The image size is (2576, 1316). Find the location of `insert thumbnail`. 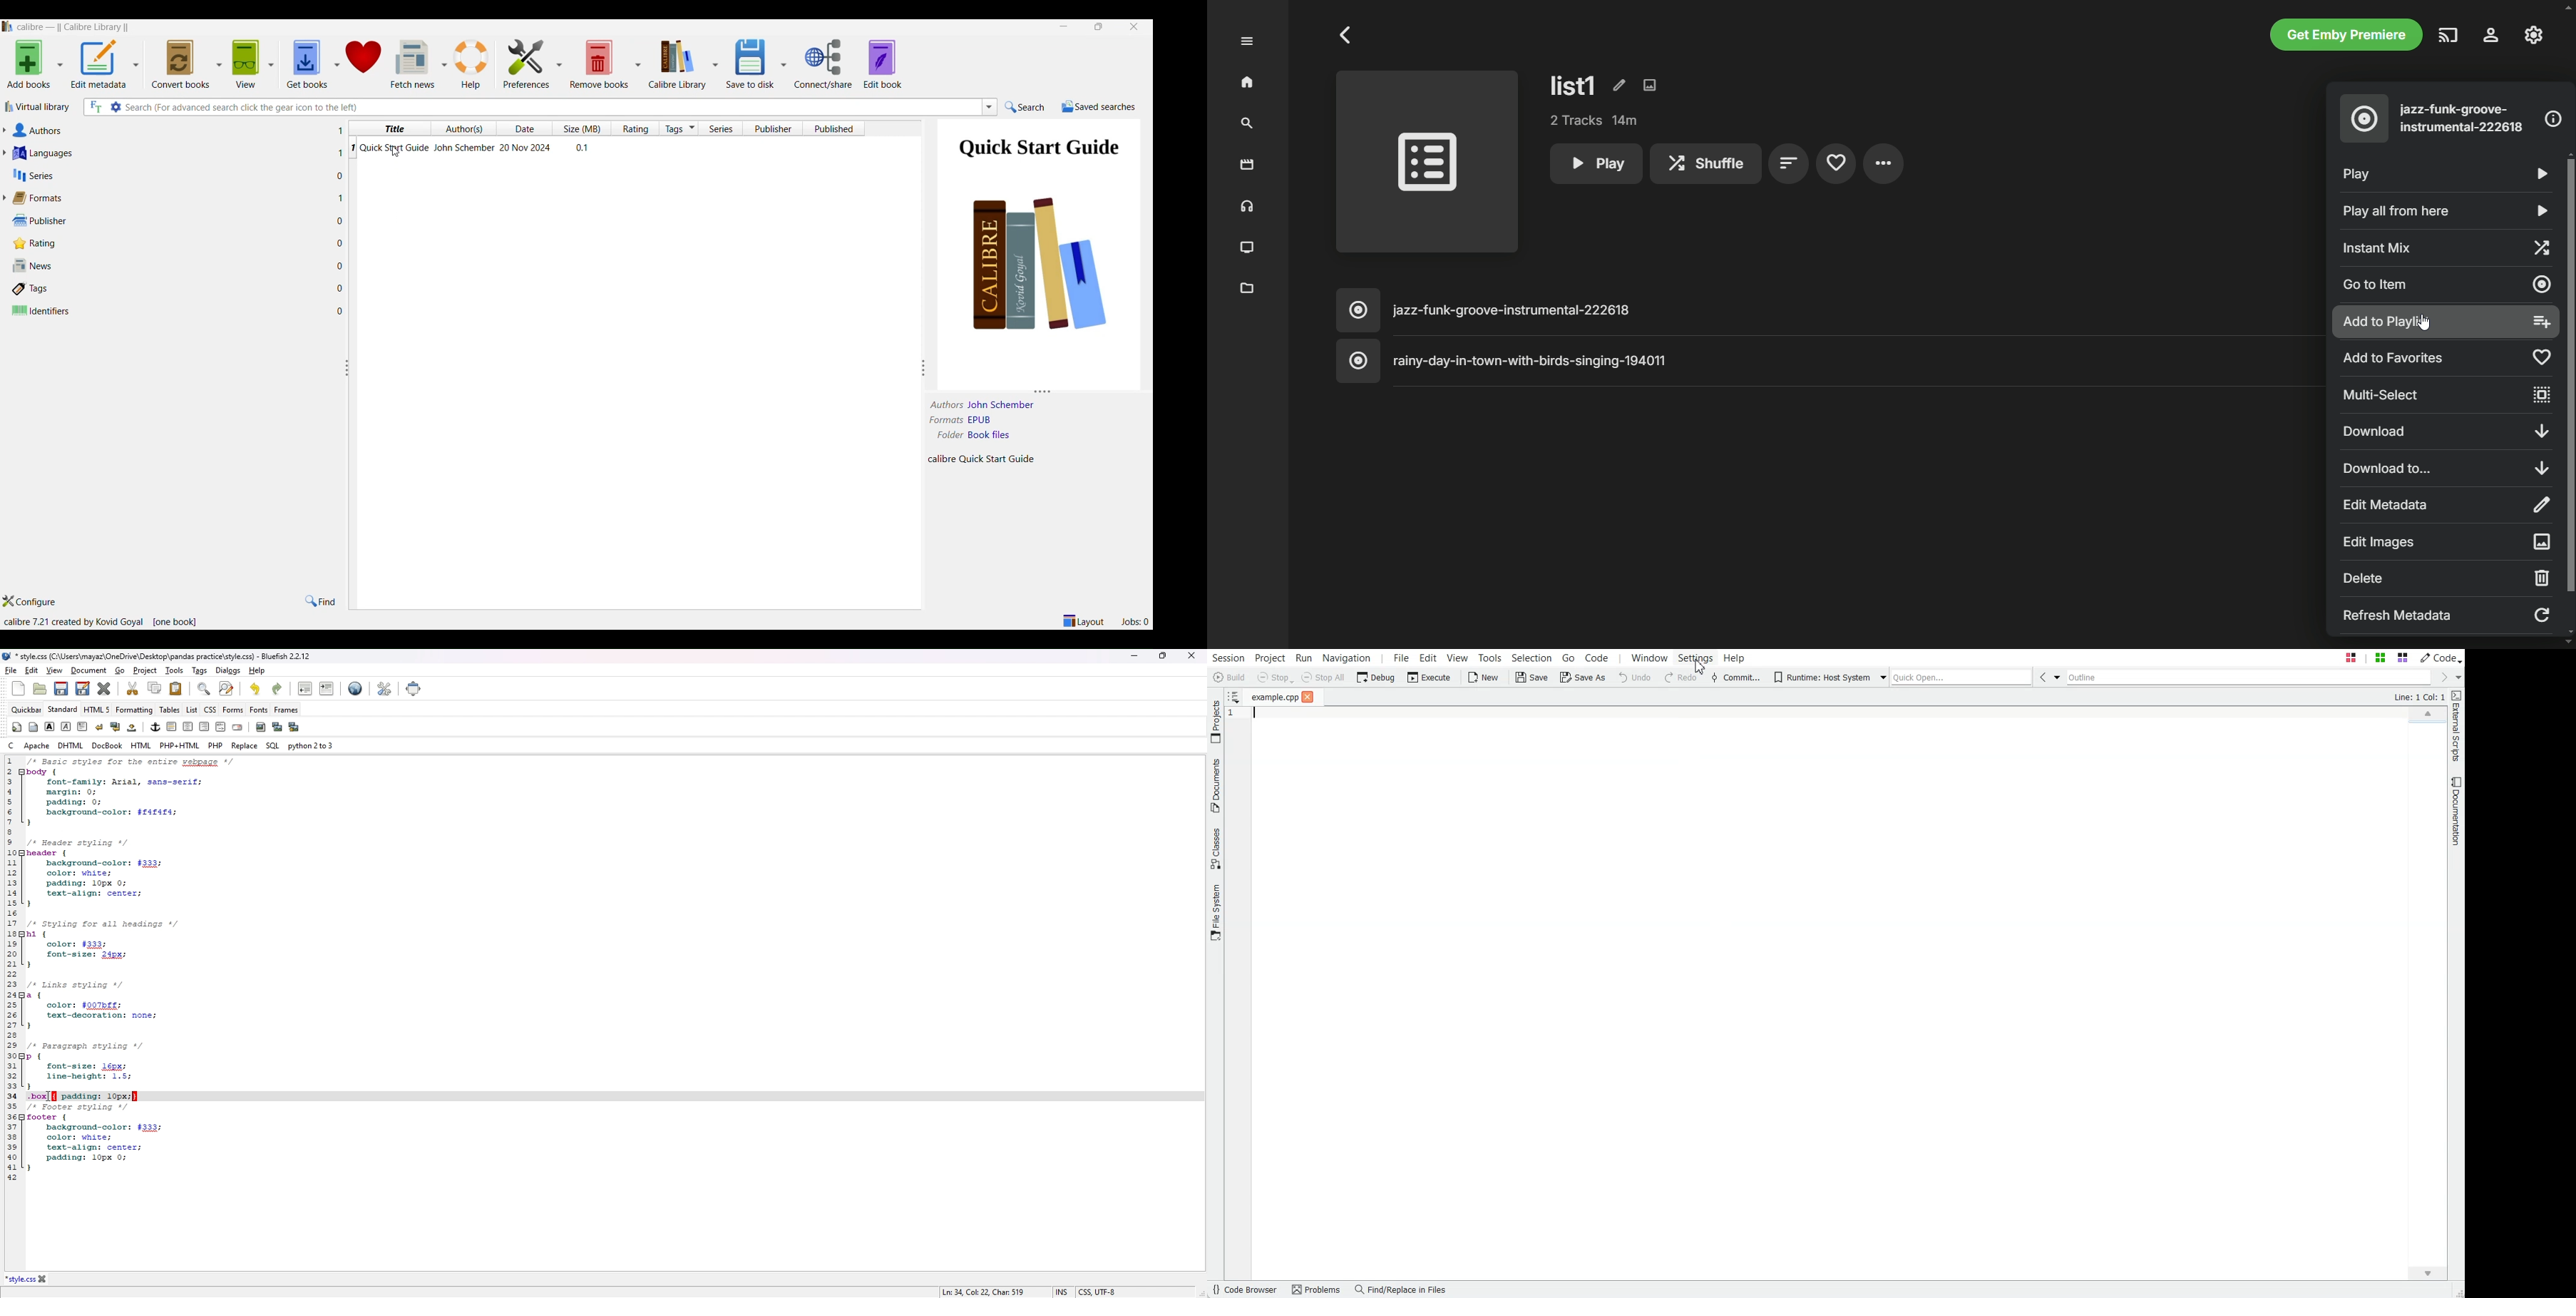

insert thumbnail is located at coordinates (277, 728).